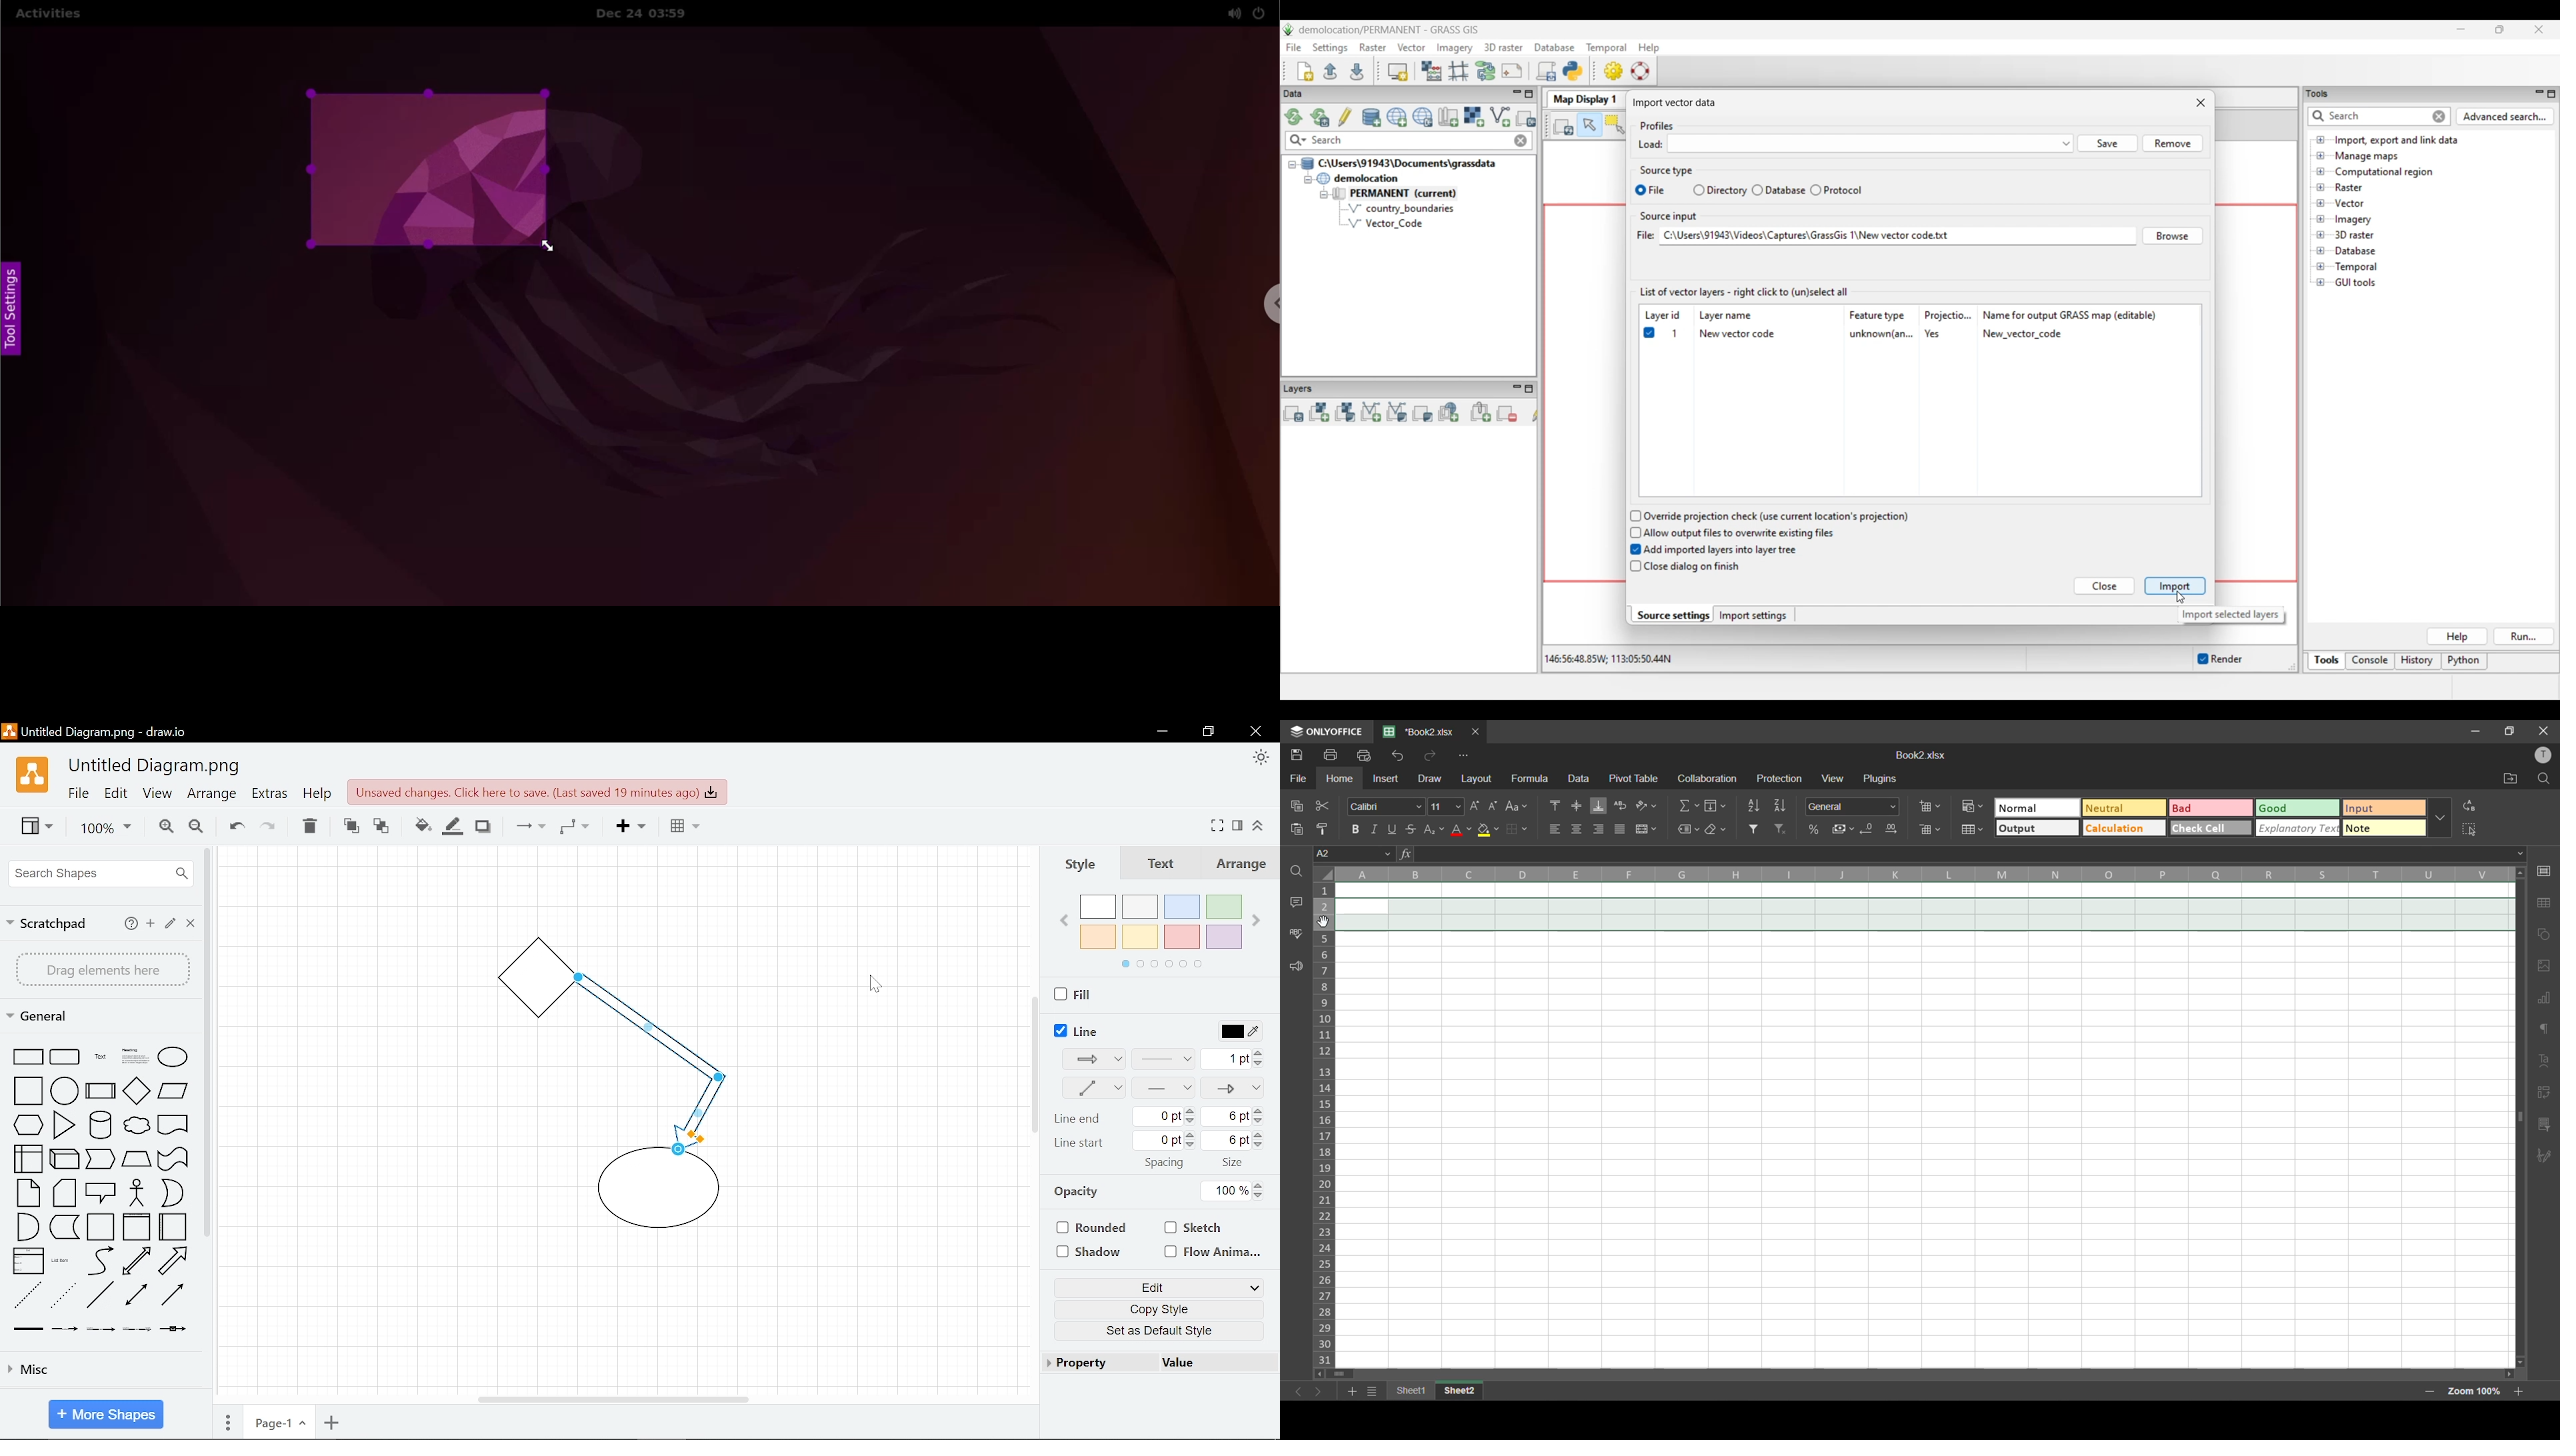 This screenshot has height=1456, width=2576. What do you see at coordinates (1092, 1228) in the screenshot?
I see `Rounded` at bounding box center [1092, 1228].